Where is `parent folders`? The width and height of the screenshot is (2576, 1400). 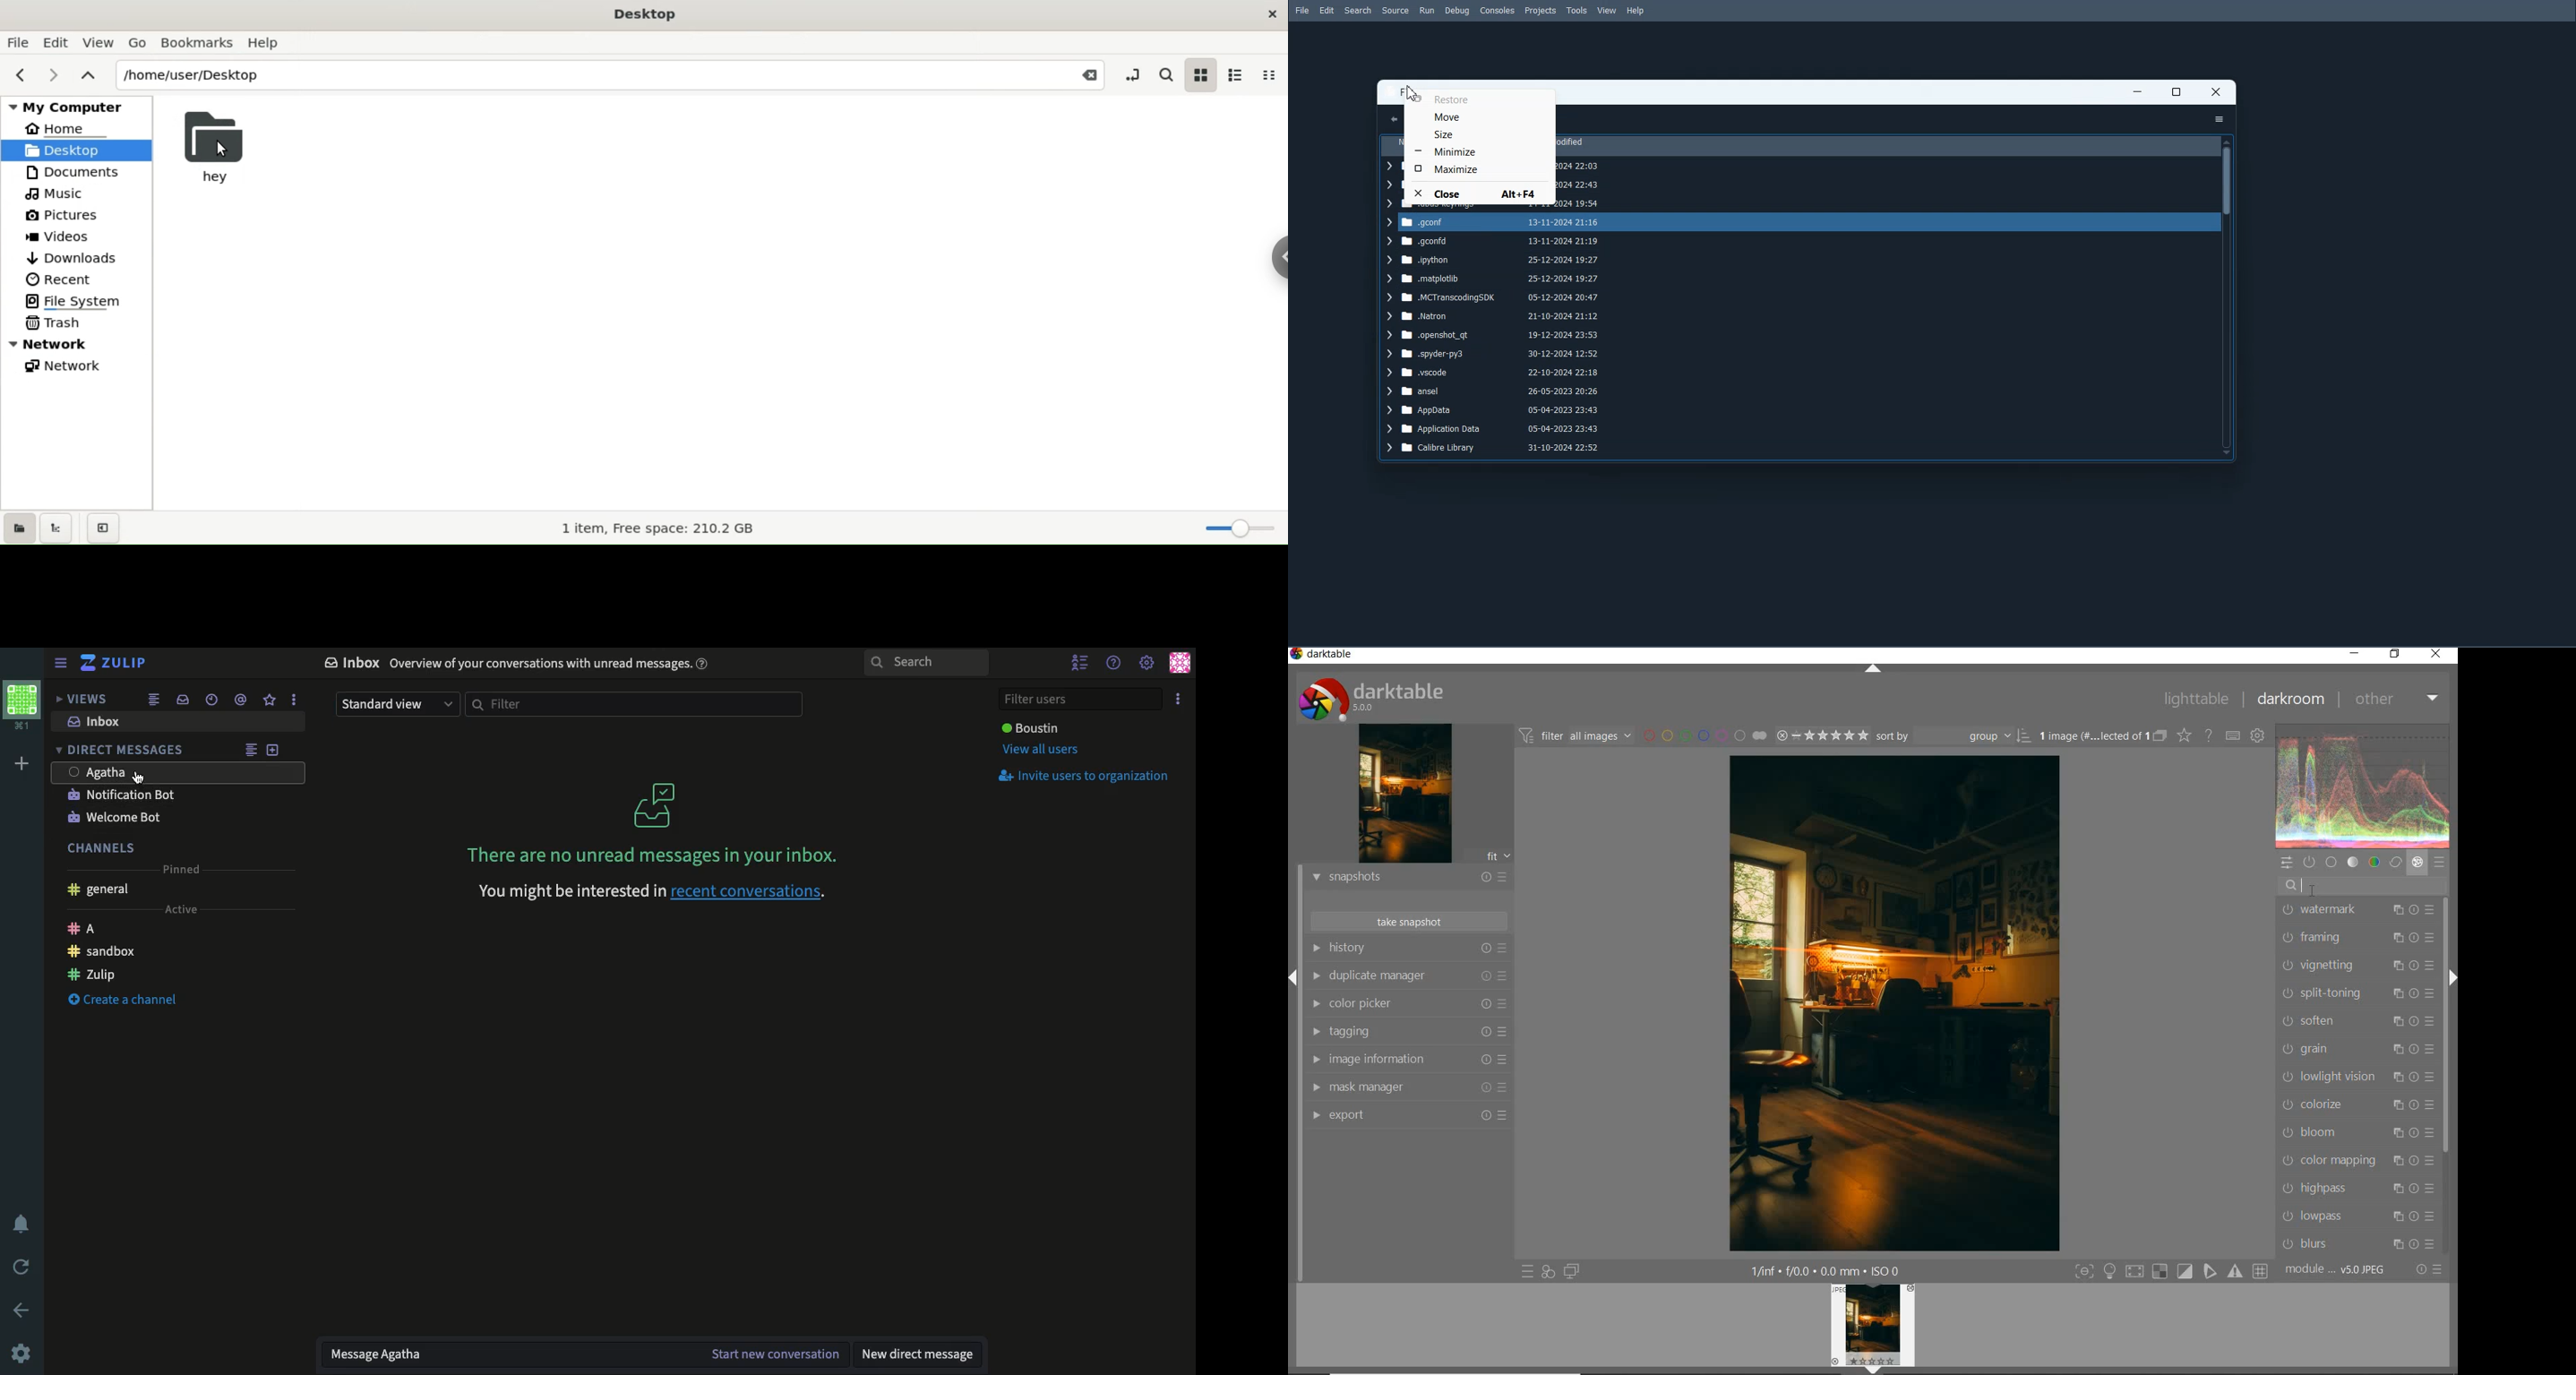 parent folders is located at coordinates (87, 74).